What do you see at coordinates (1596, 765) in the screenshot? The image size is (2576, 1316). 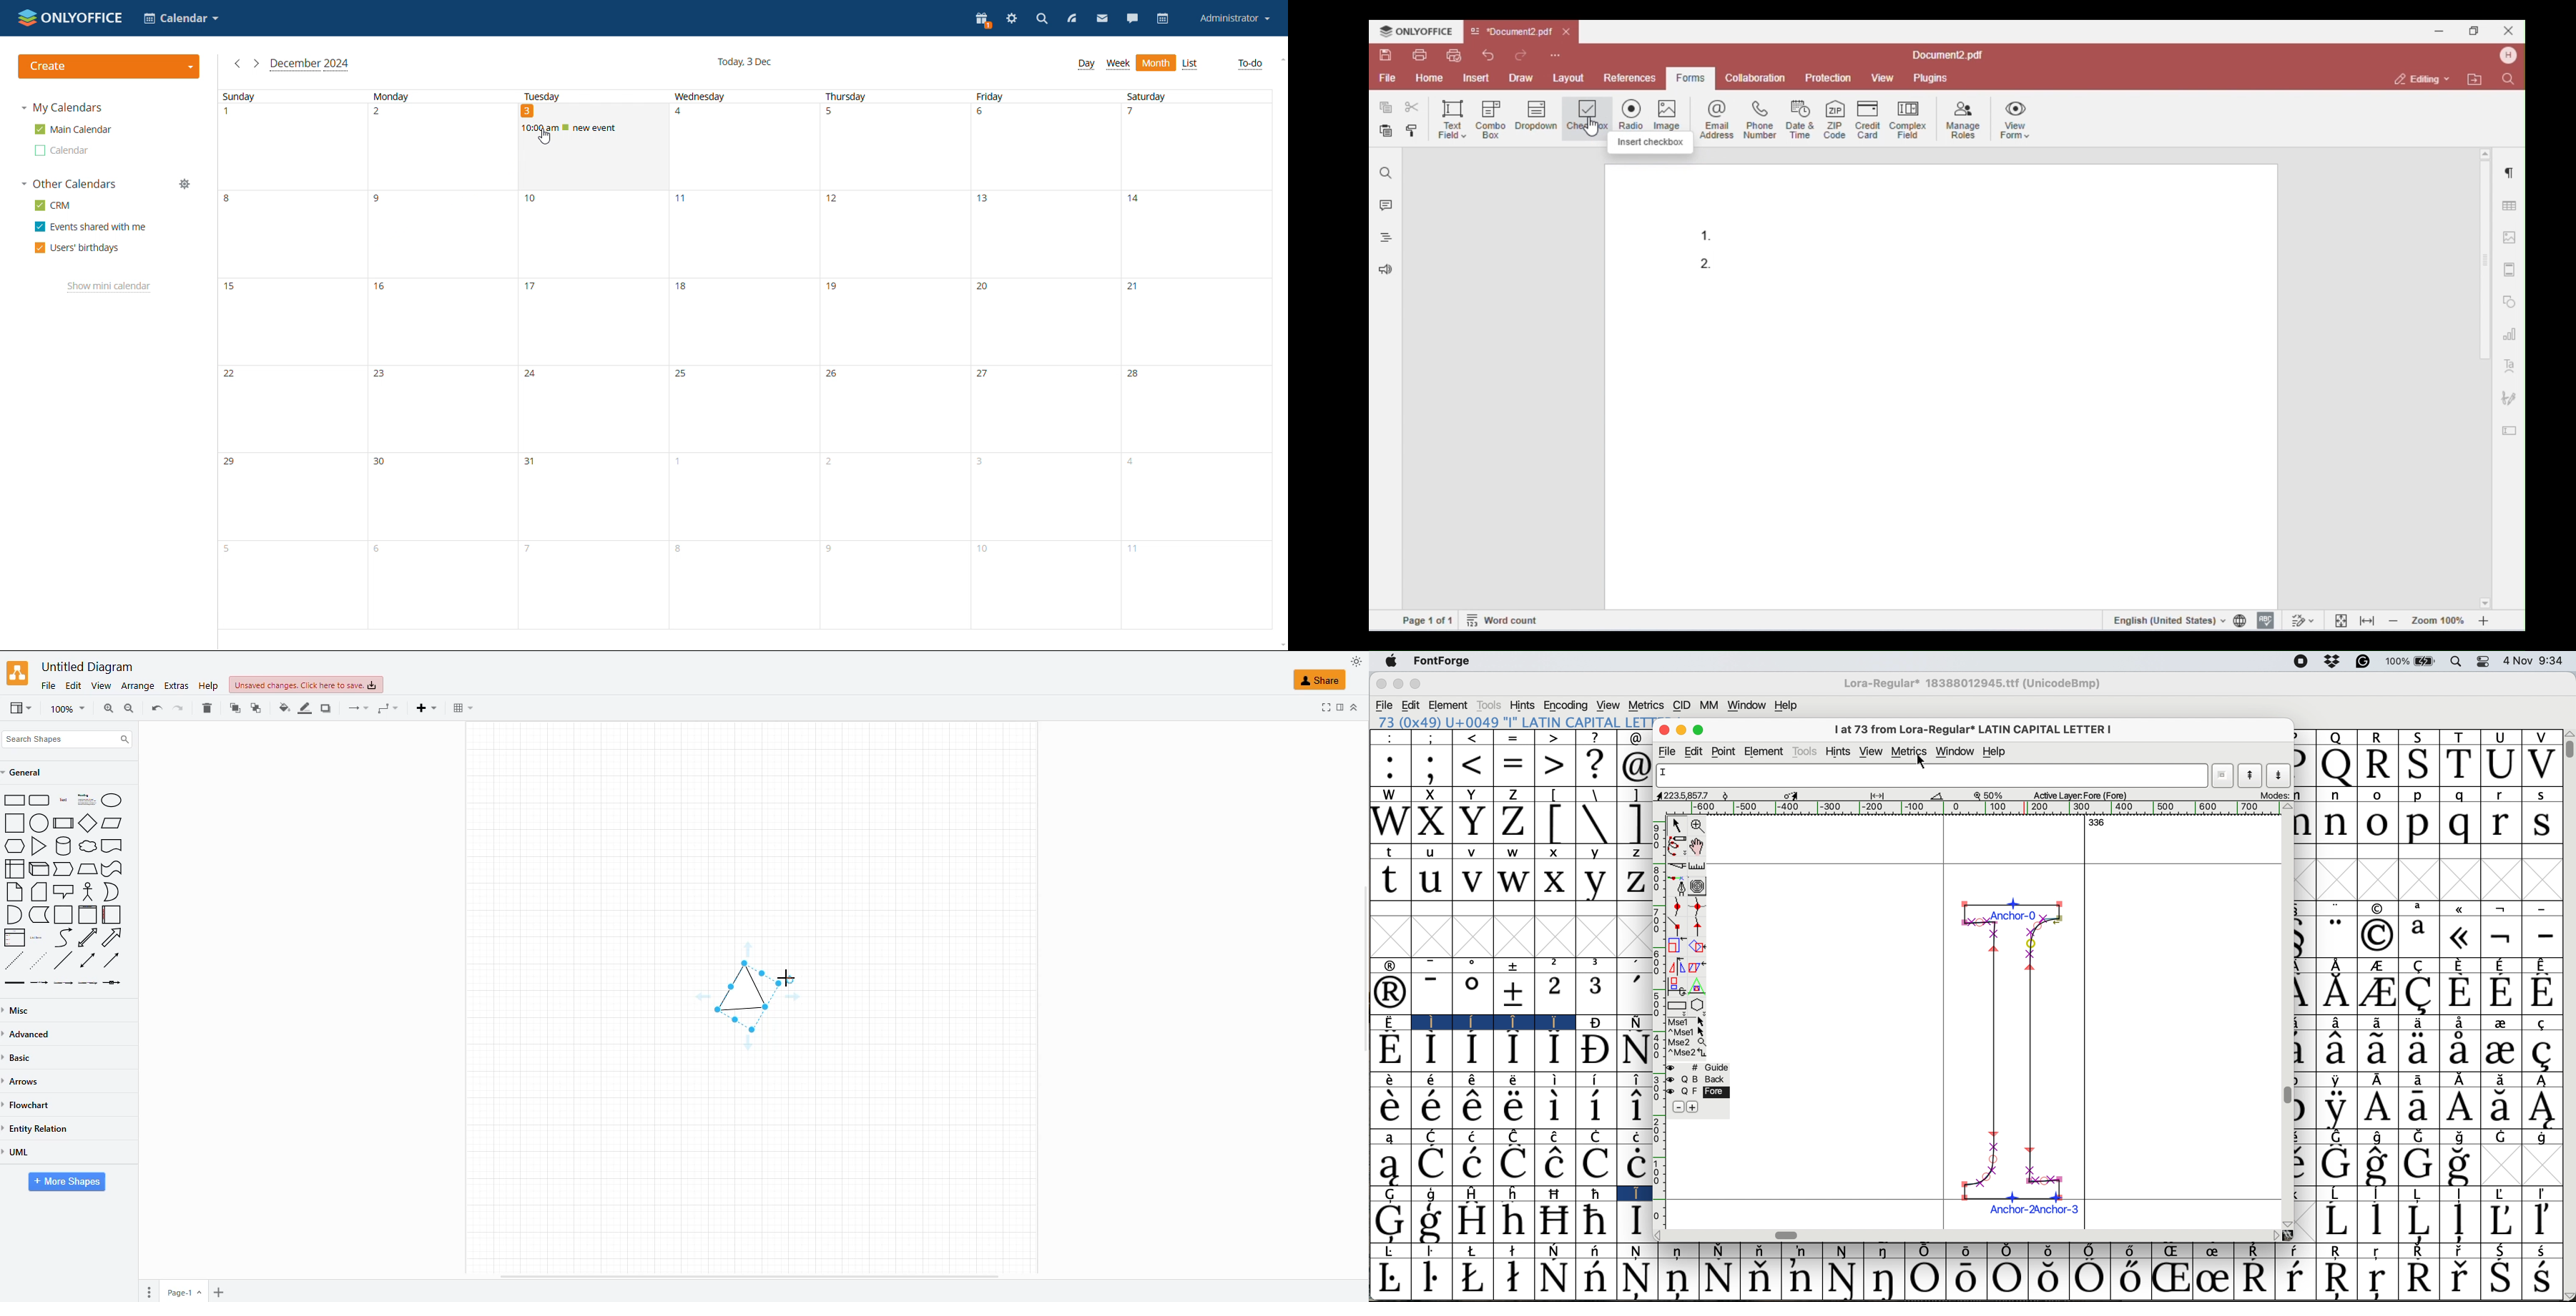 I see `?` at bounding box center [1596, 765].